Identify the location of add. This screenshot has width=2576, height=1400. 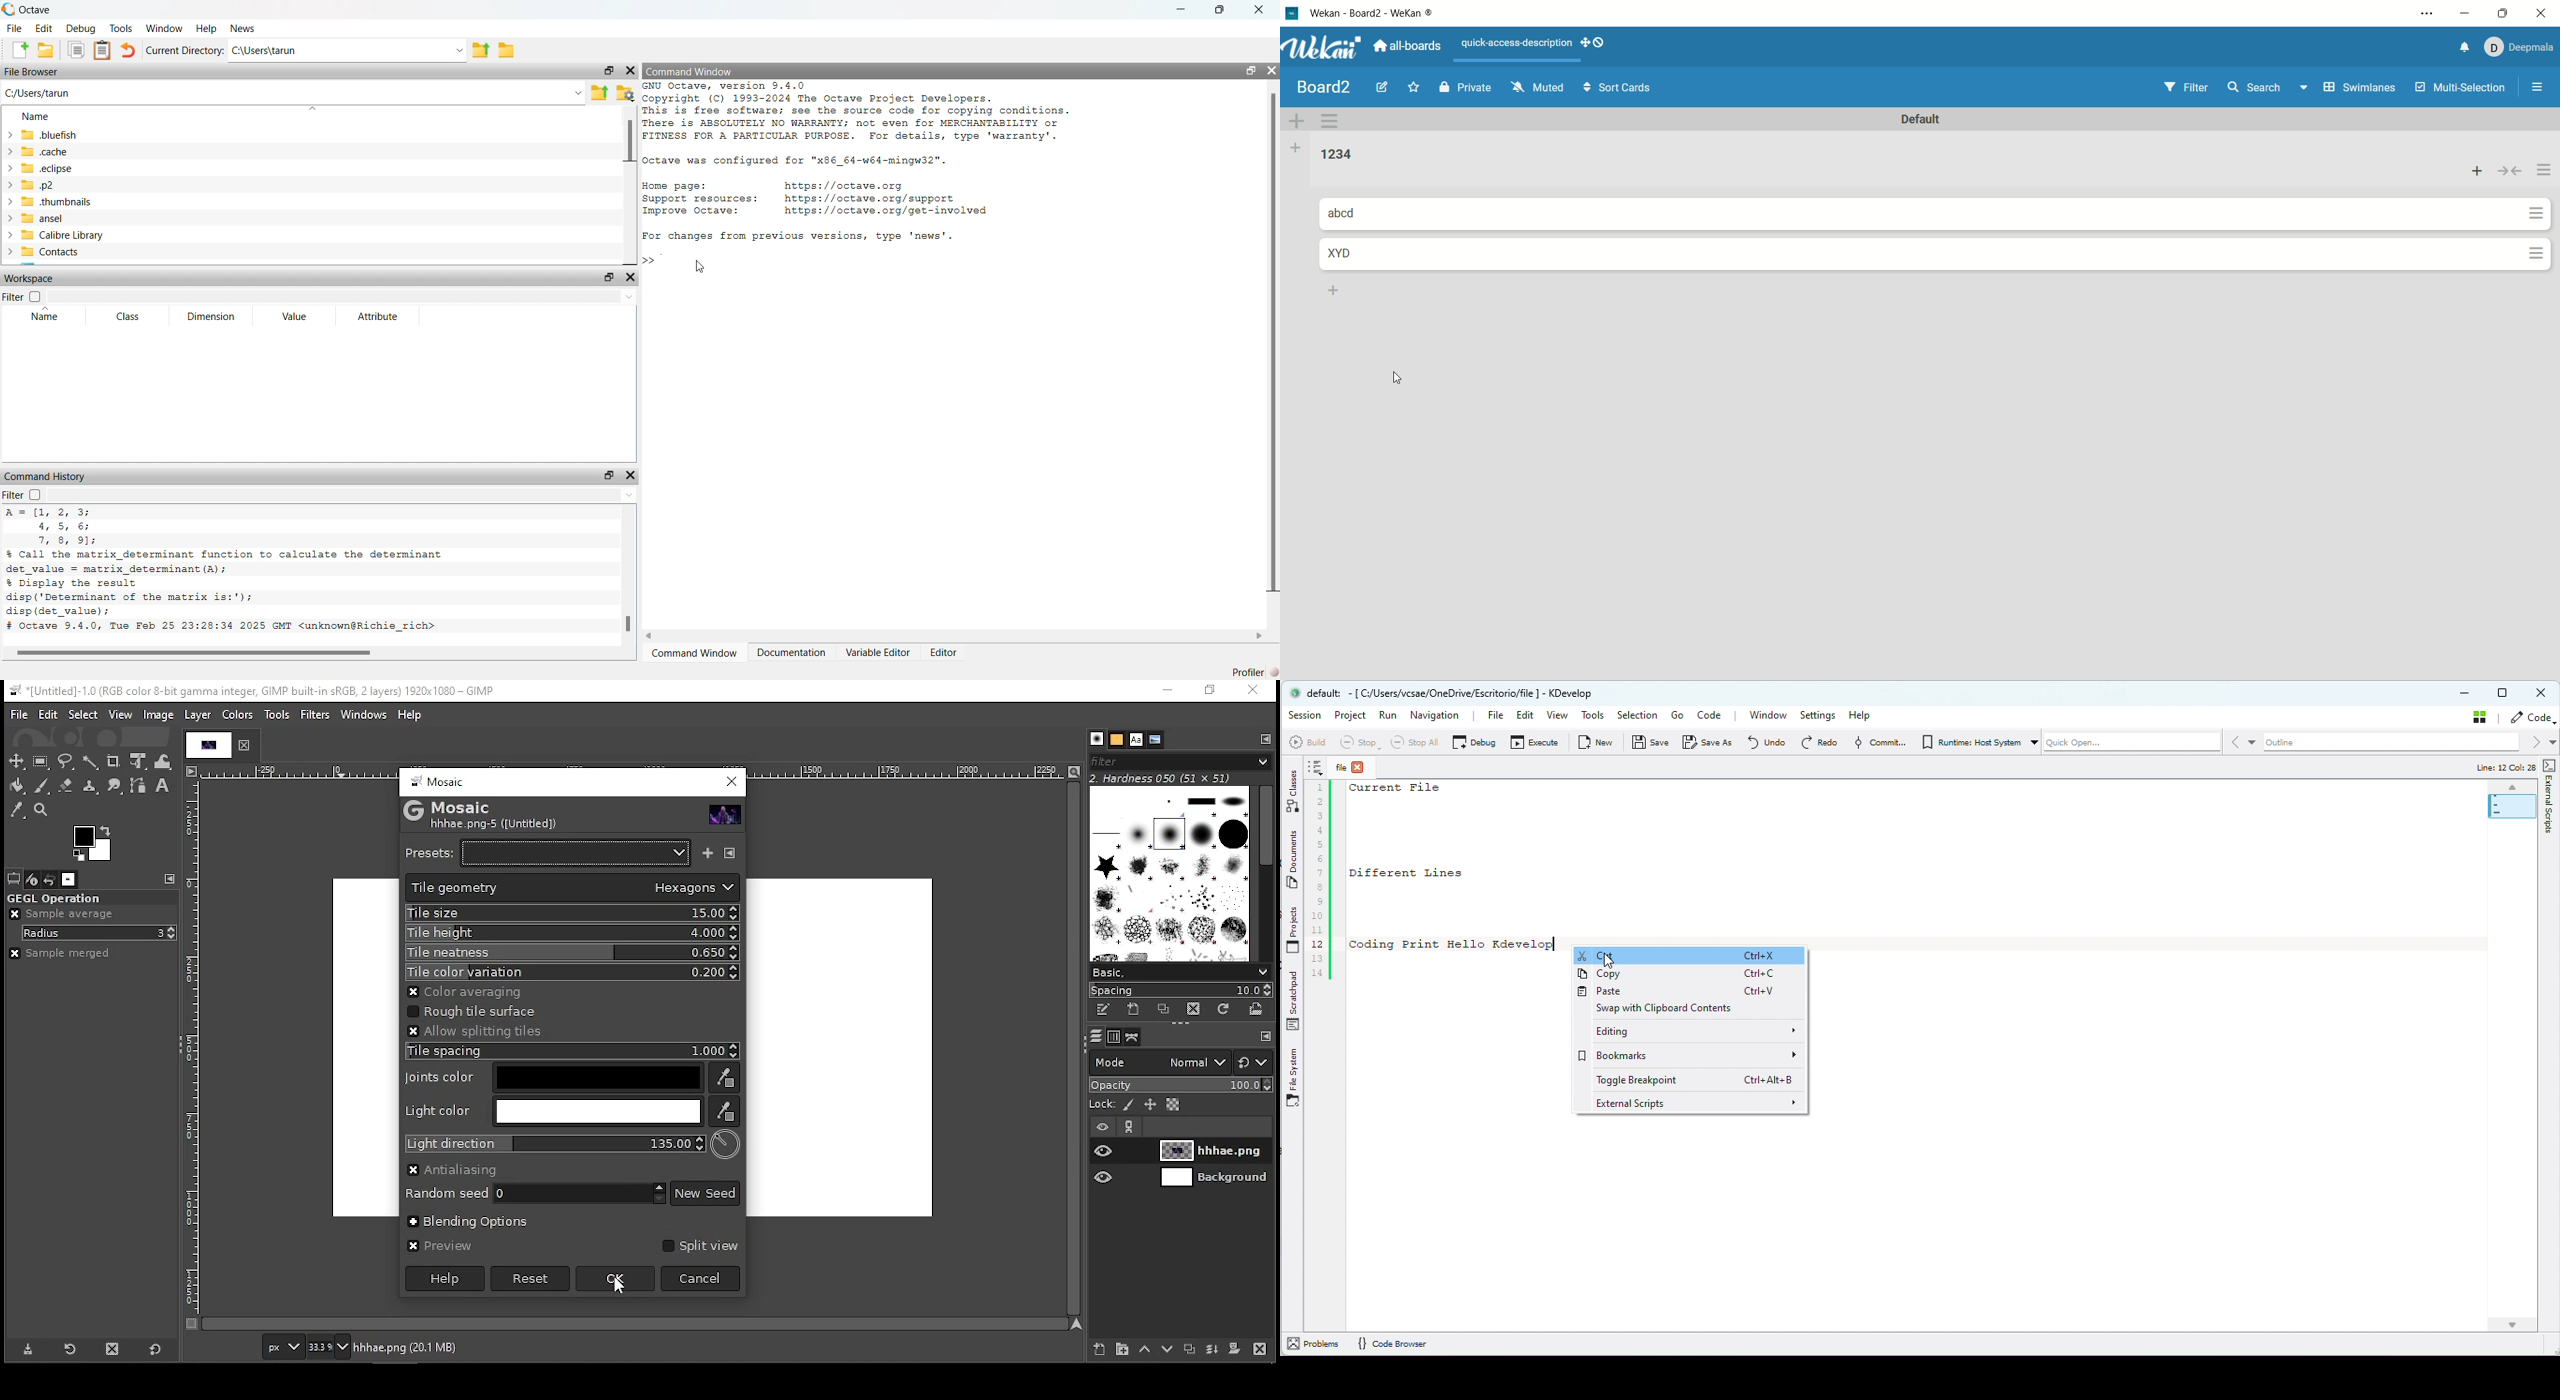
(2478, 172).